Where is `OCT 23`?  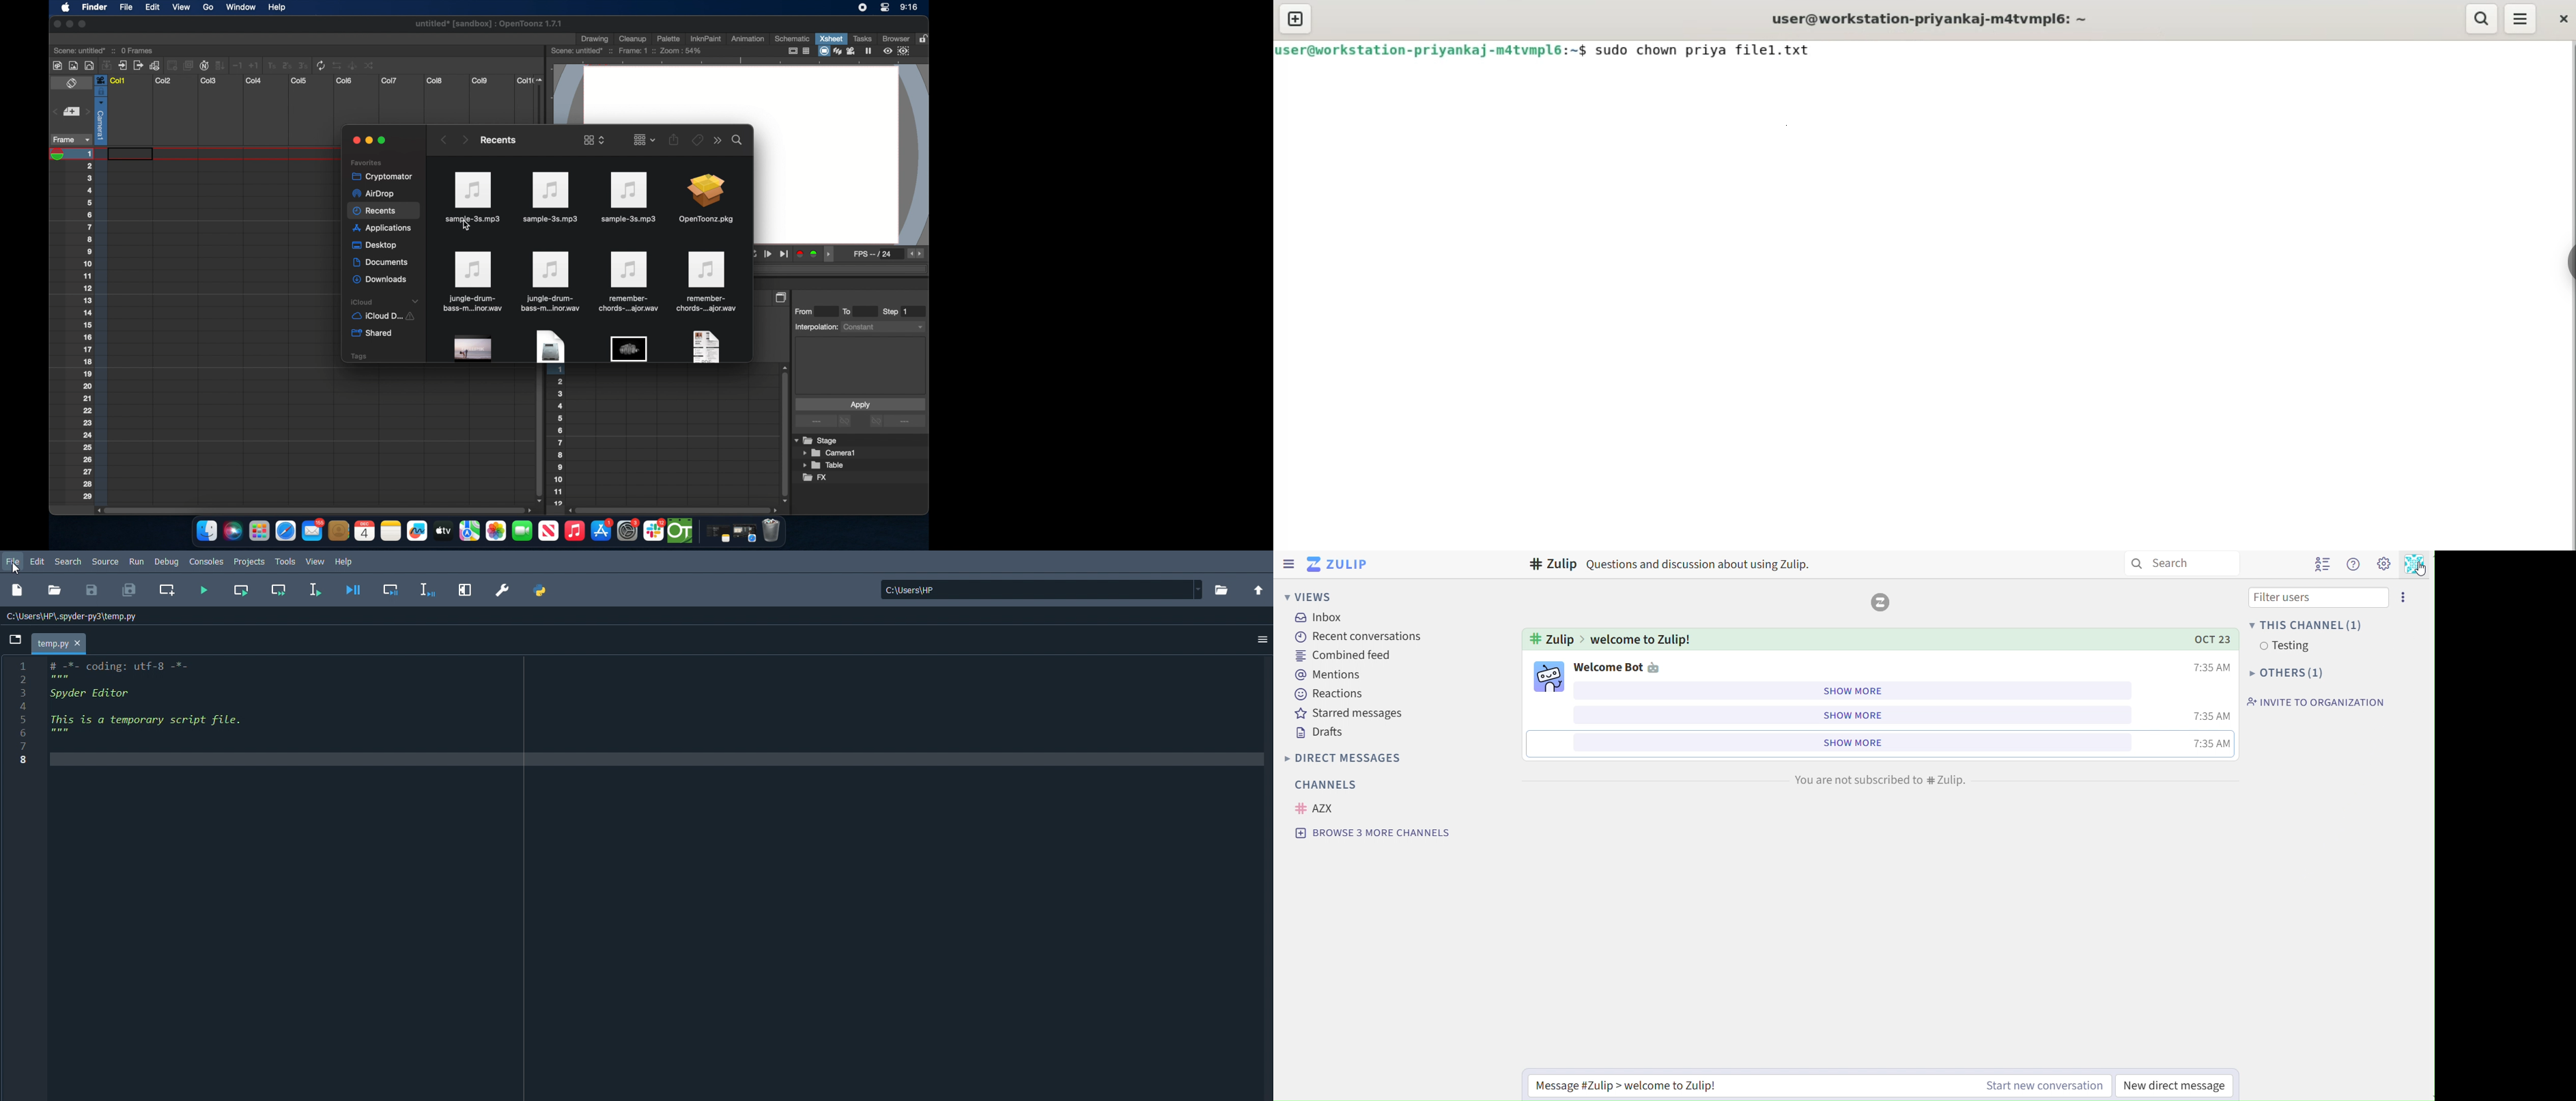
OCT 23 is located at coordinates (2205, 639).